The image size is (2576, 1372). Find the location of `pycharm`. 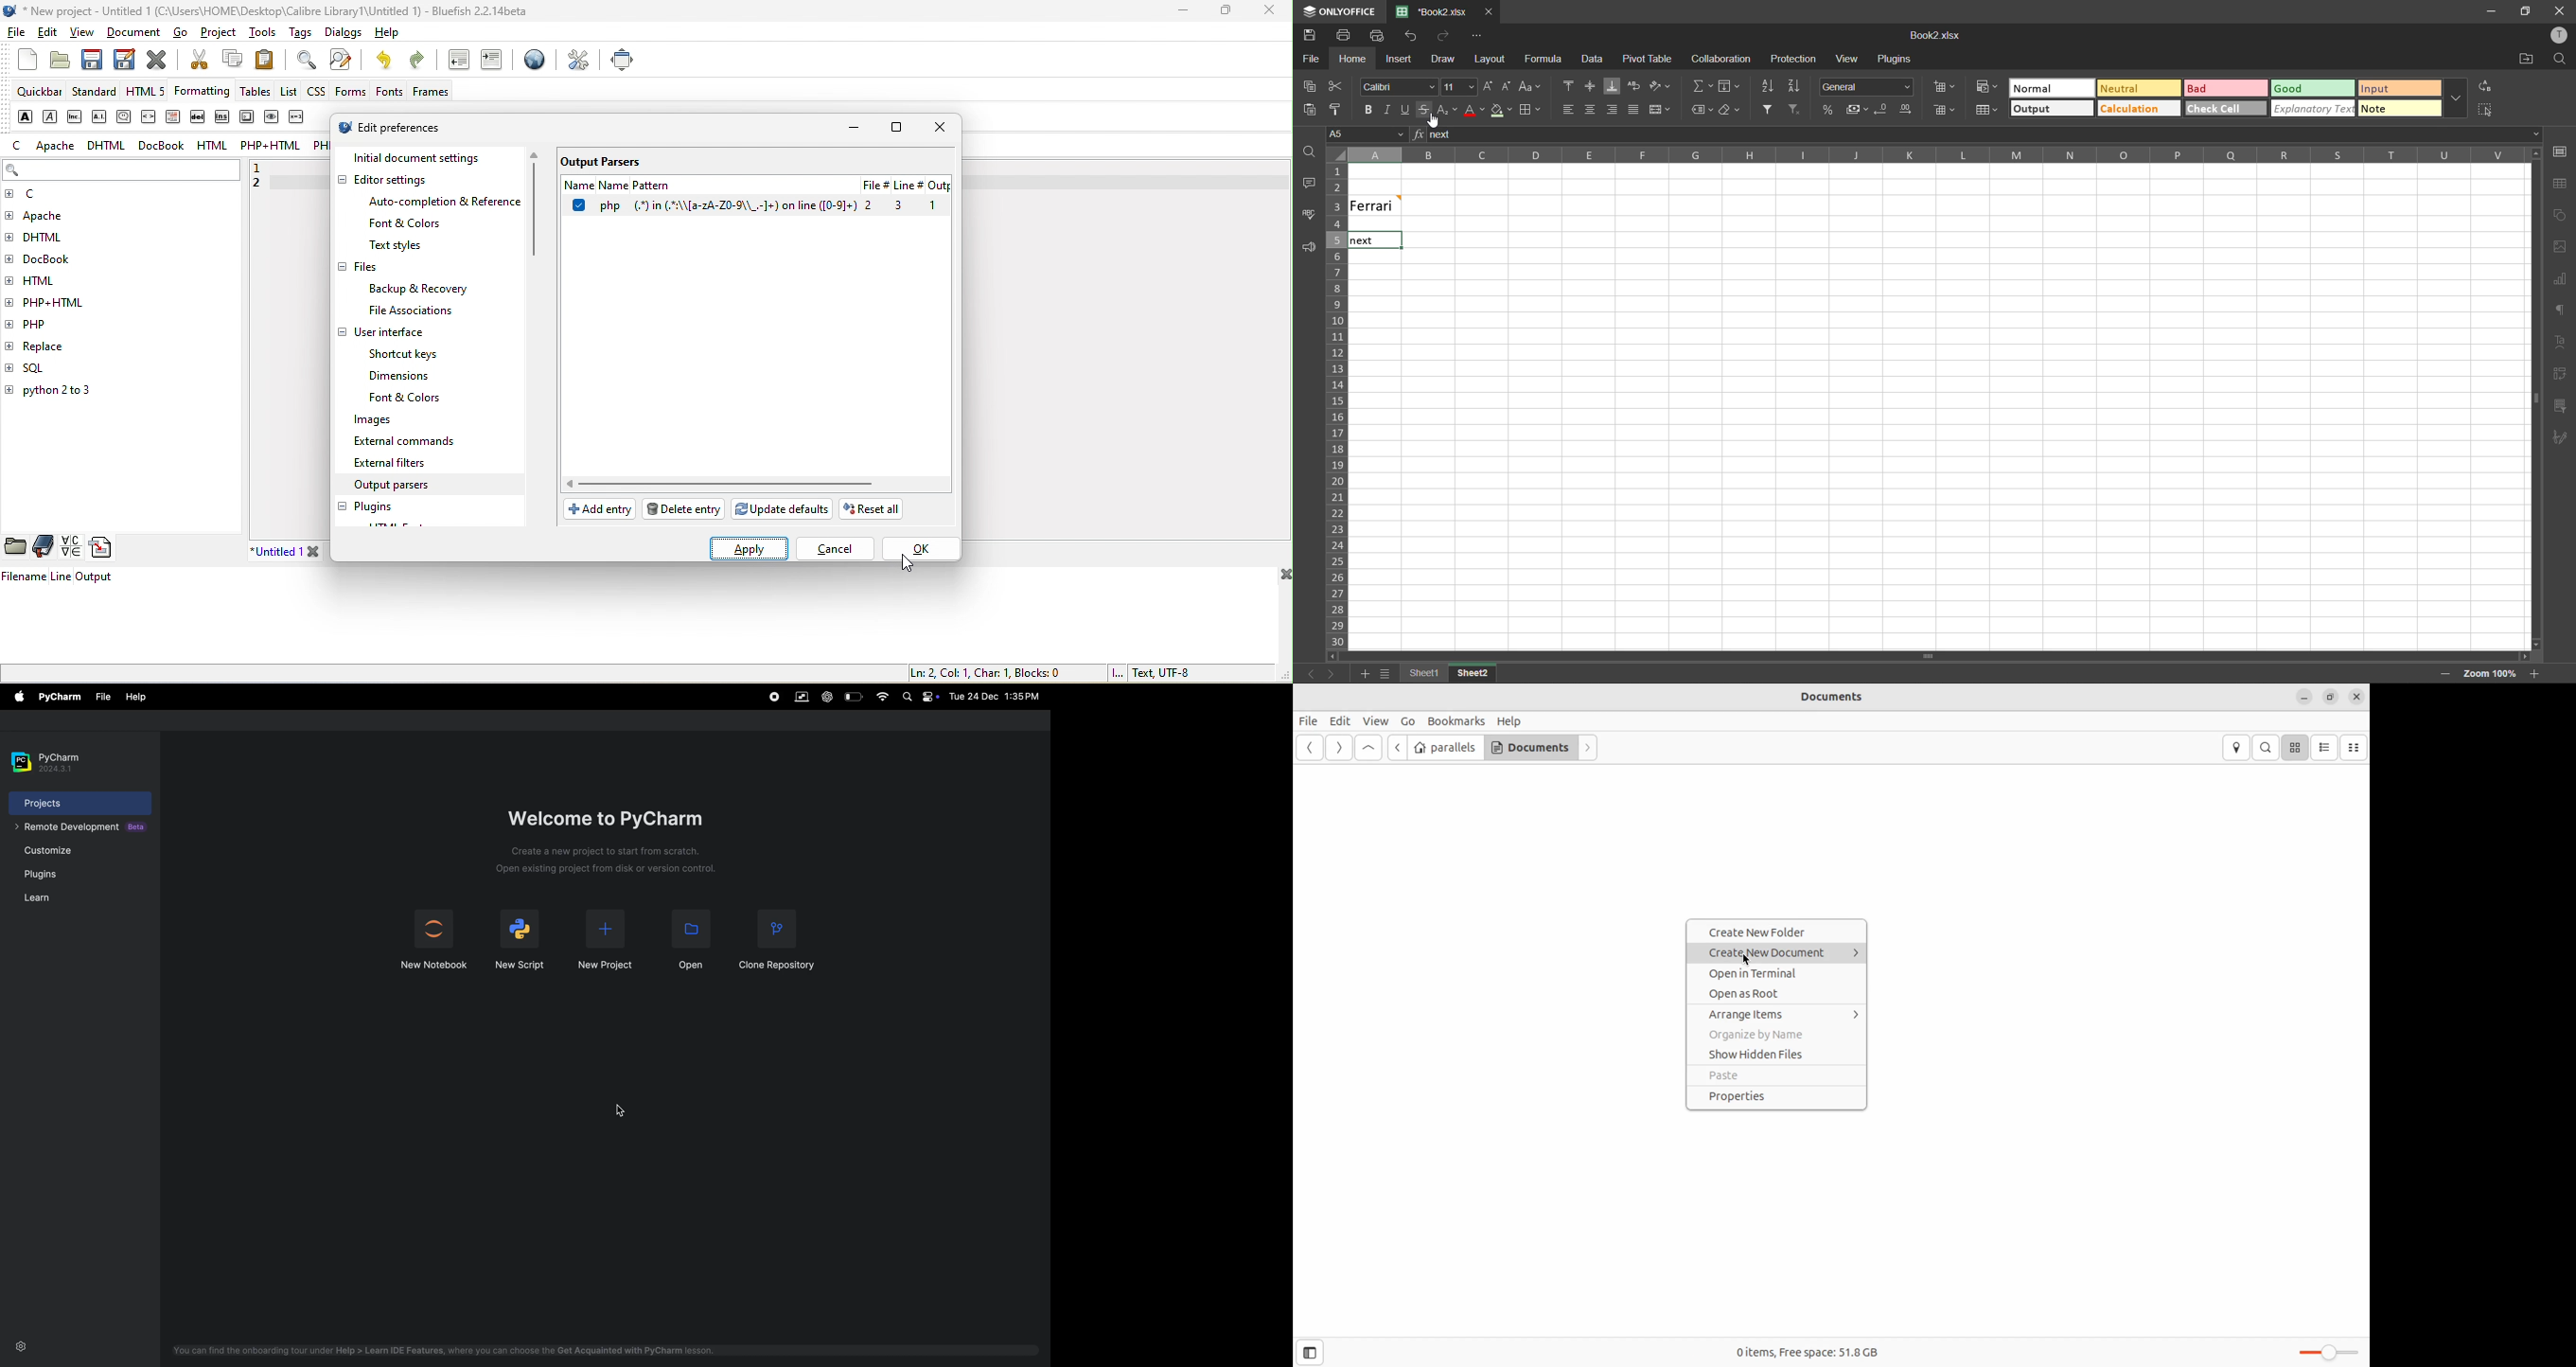

pycharm is located at coordinates (51, 762).